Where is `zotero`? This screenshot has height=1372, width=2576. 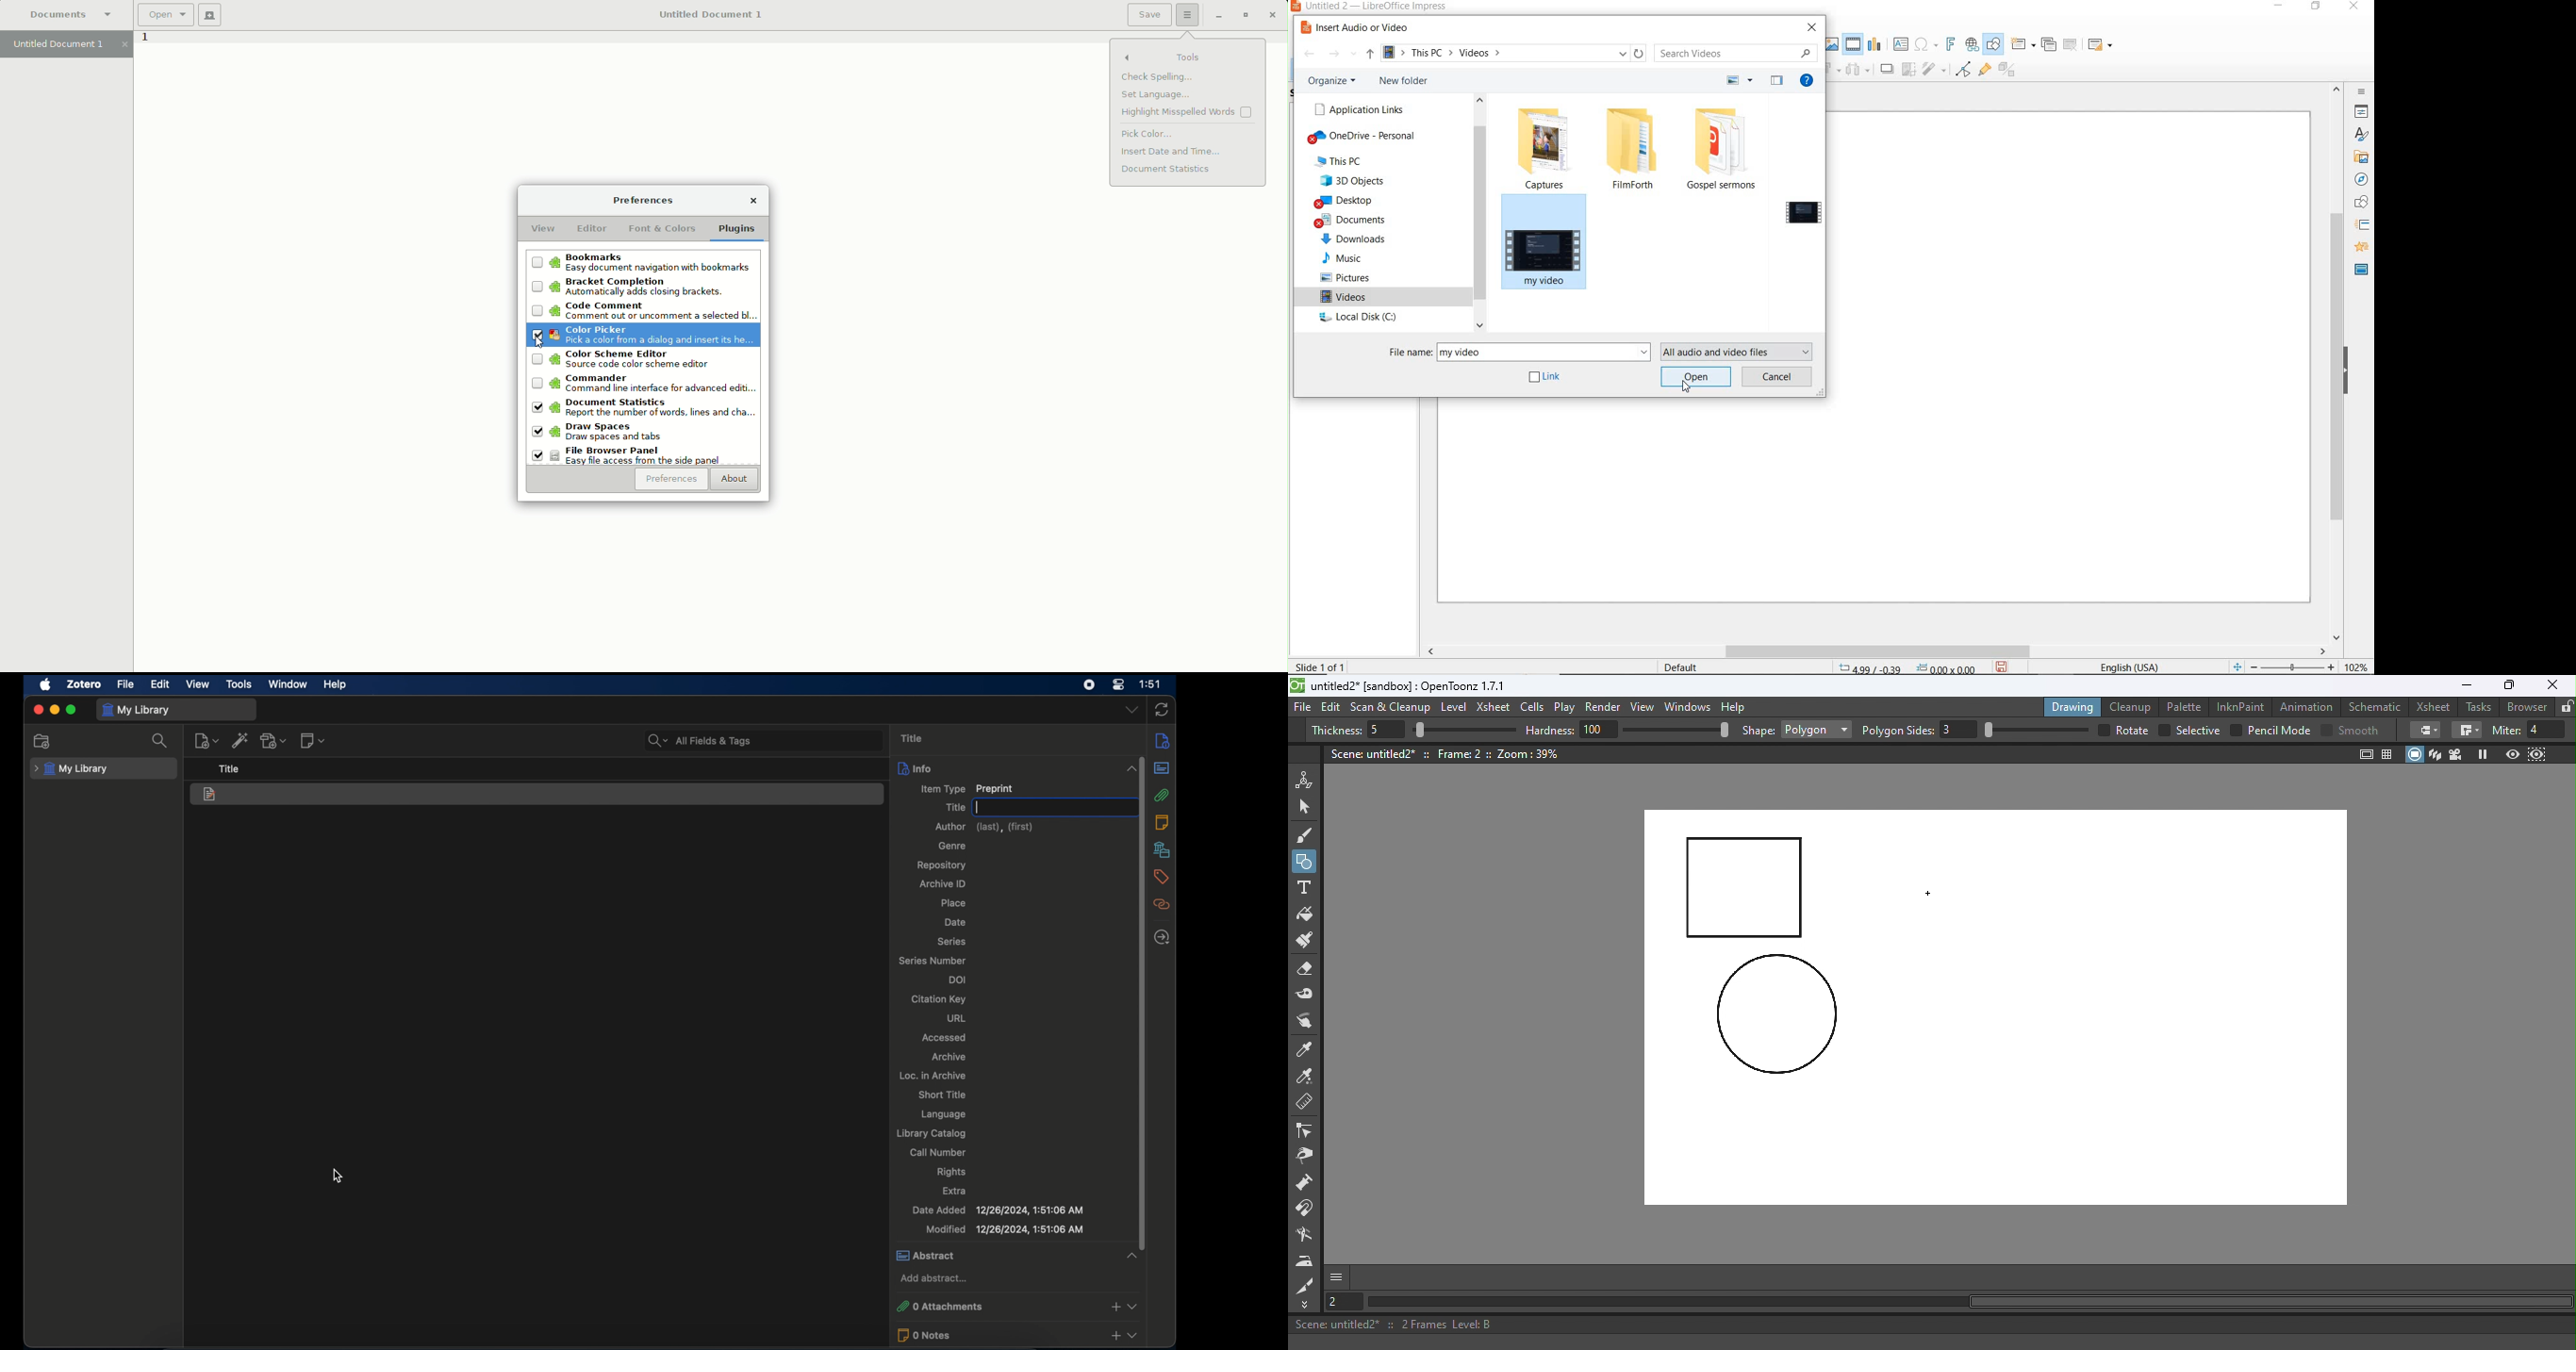
zotero is located at coordinates (84, 684).